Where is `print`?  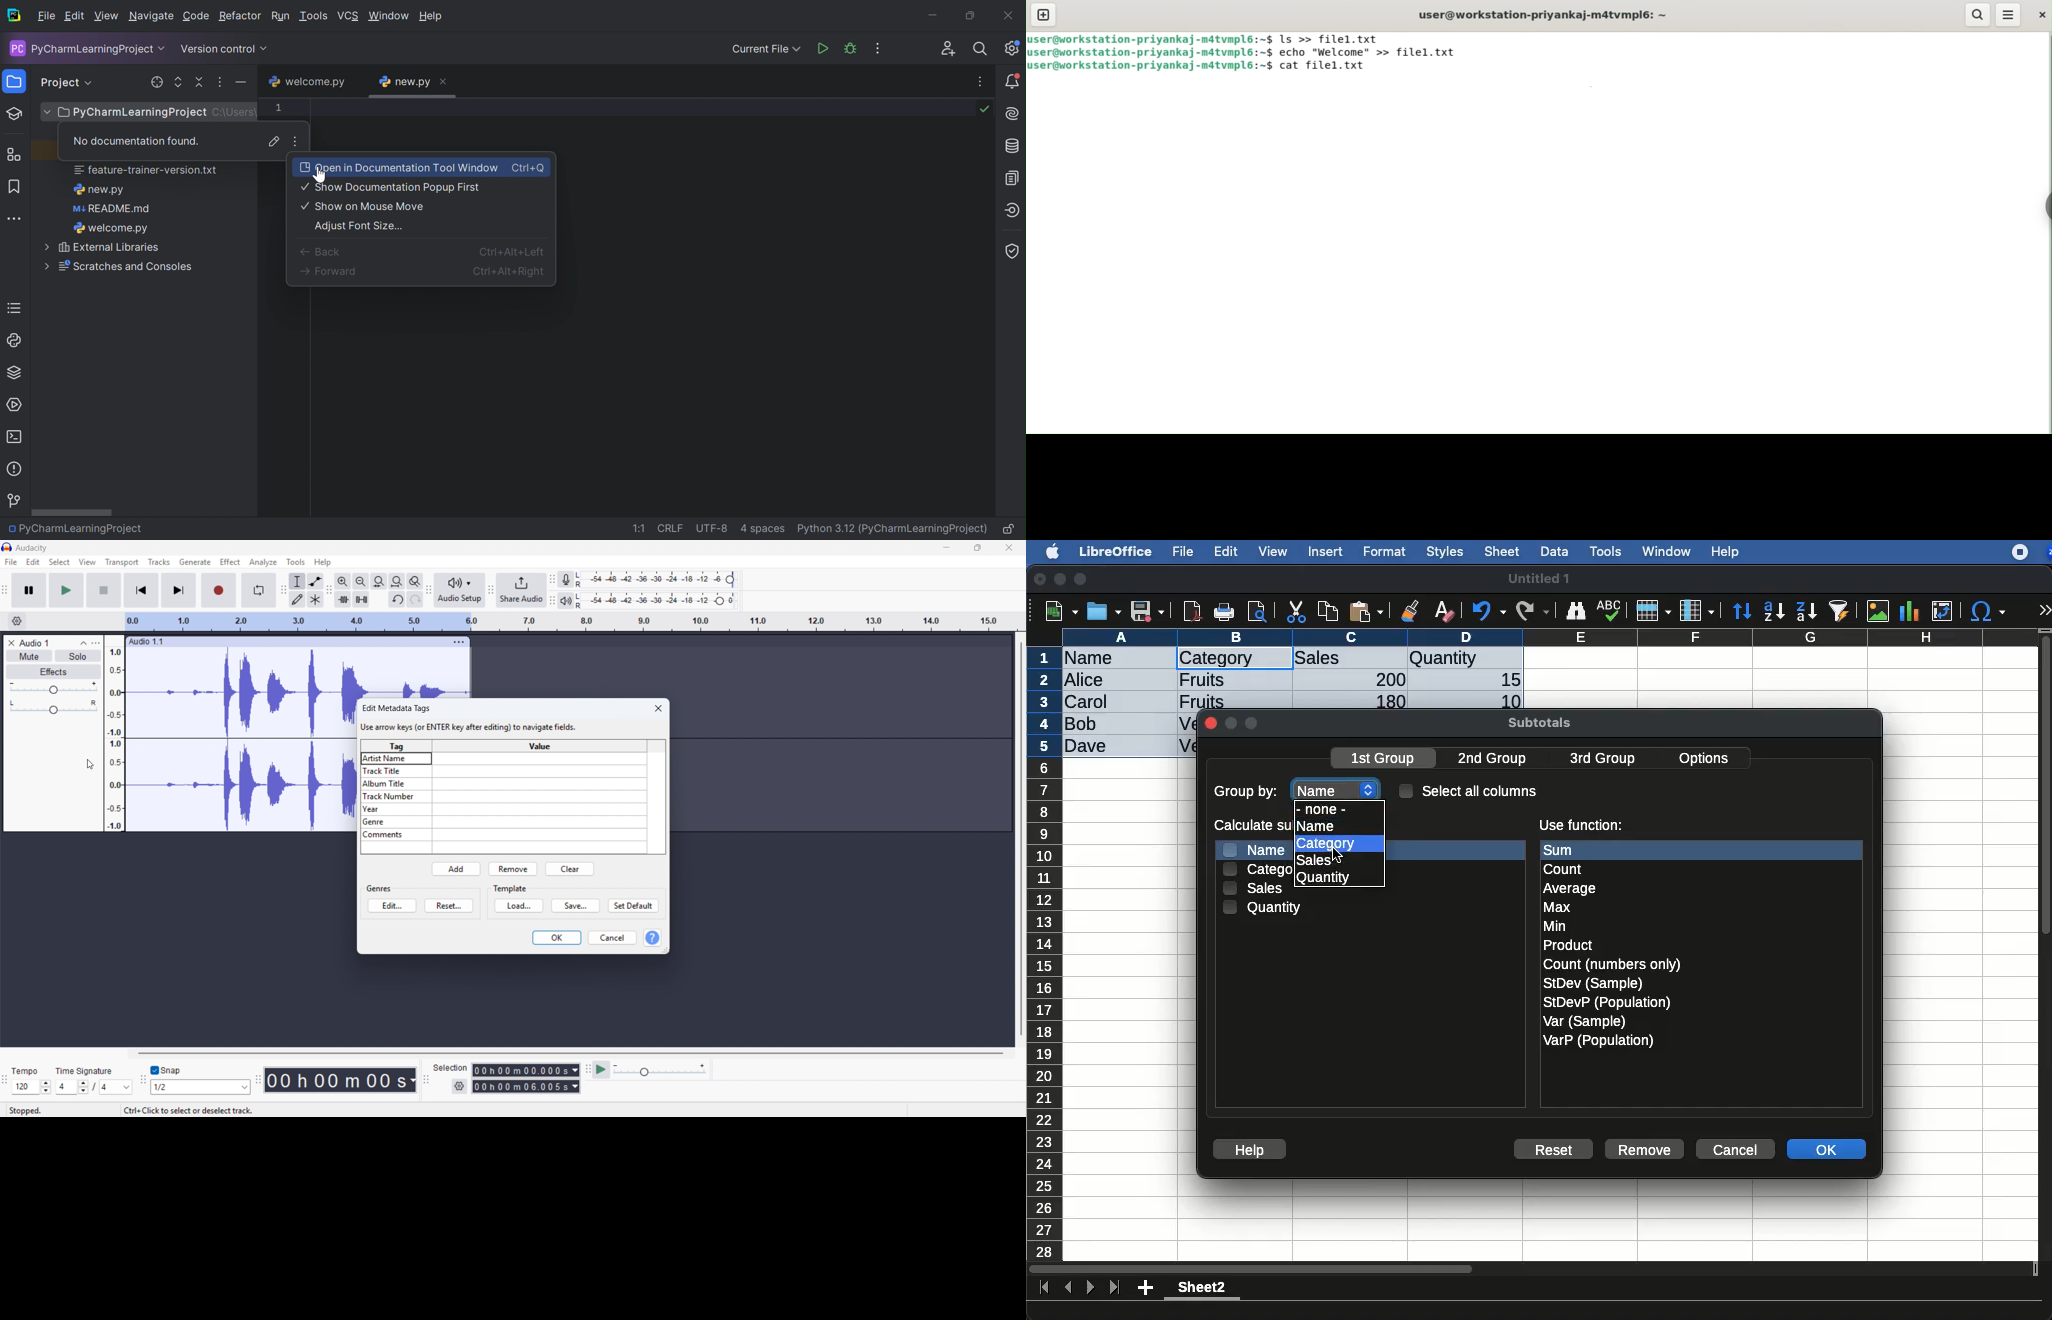
print is located at coordinates (1224, 612).